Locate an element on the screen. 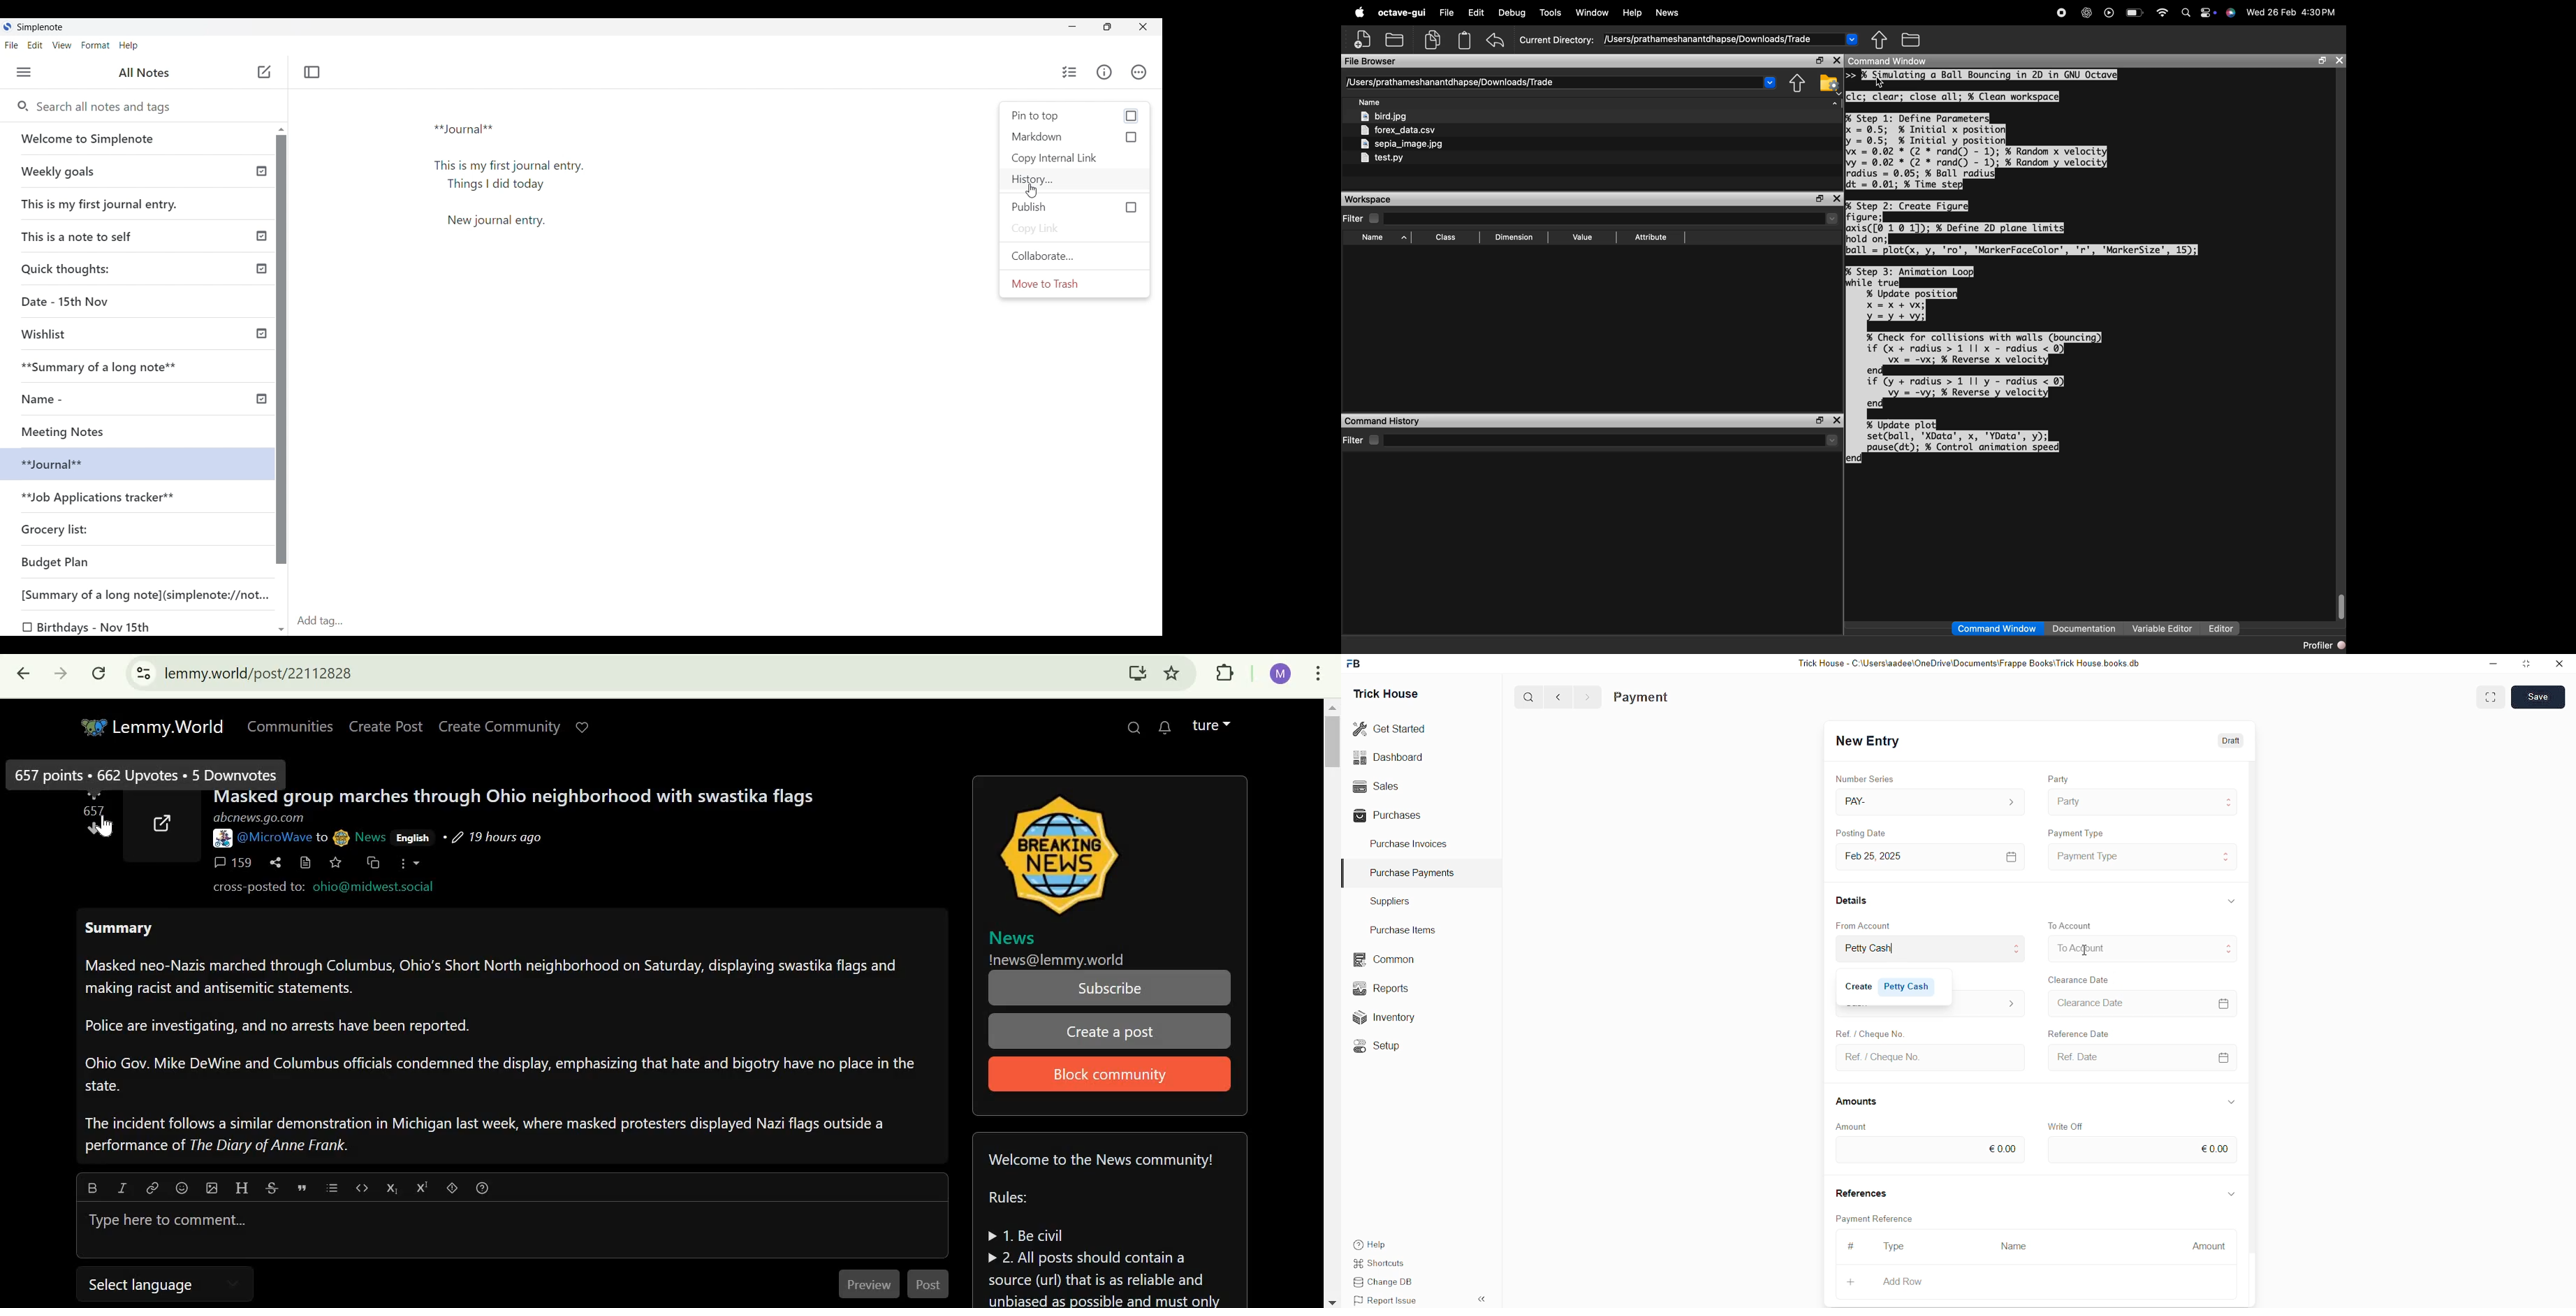 The image size is (2576, 1316). Purchase Items is located at coordinates (1407, 928).